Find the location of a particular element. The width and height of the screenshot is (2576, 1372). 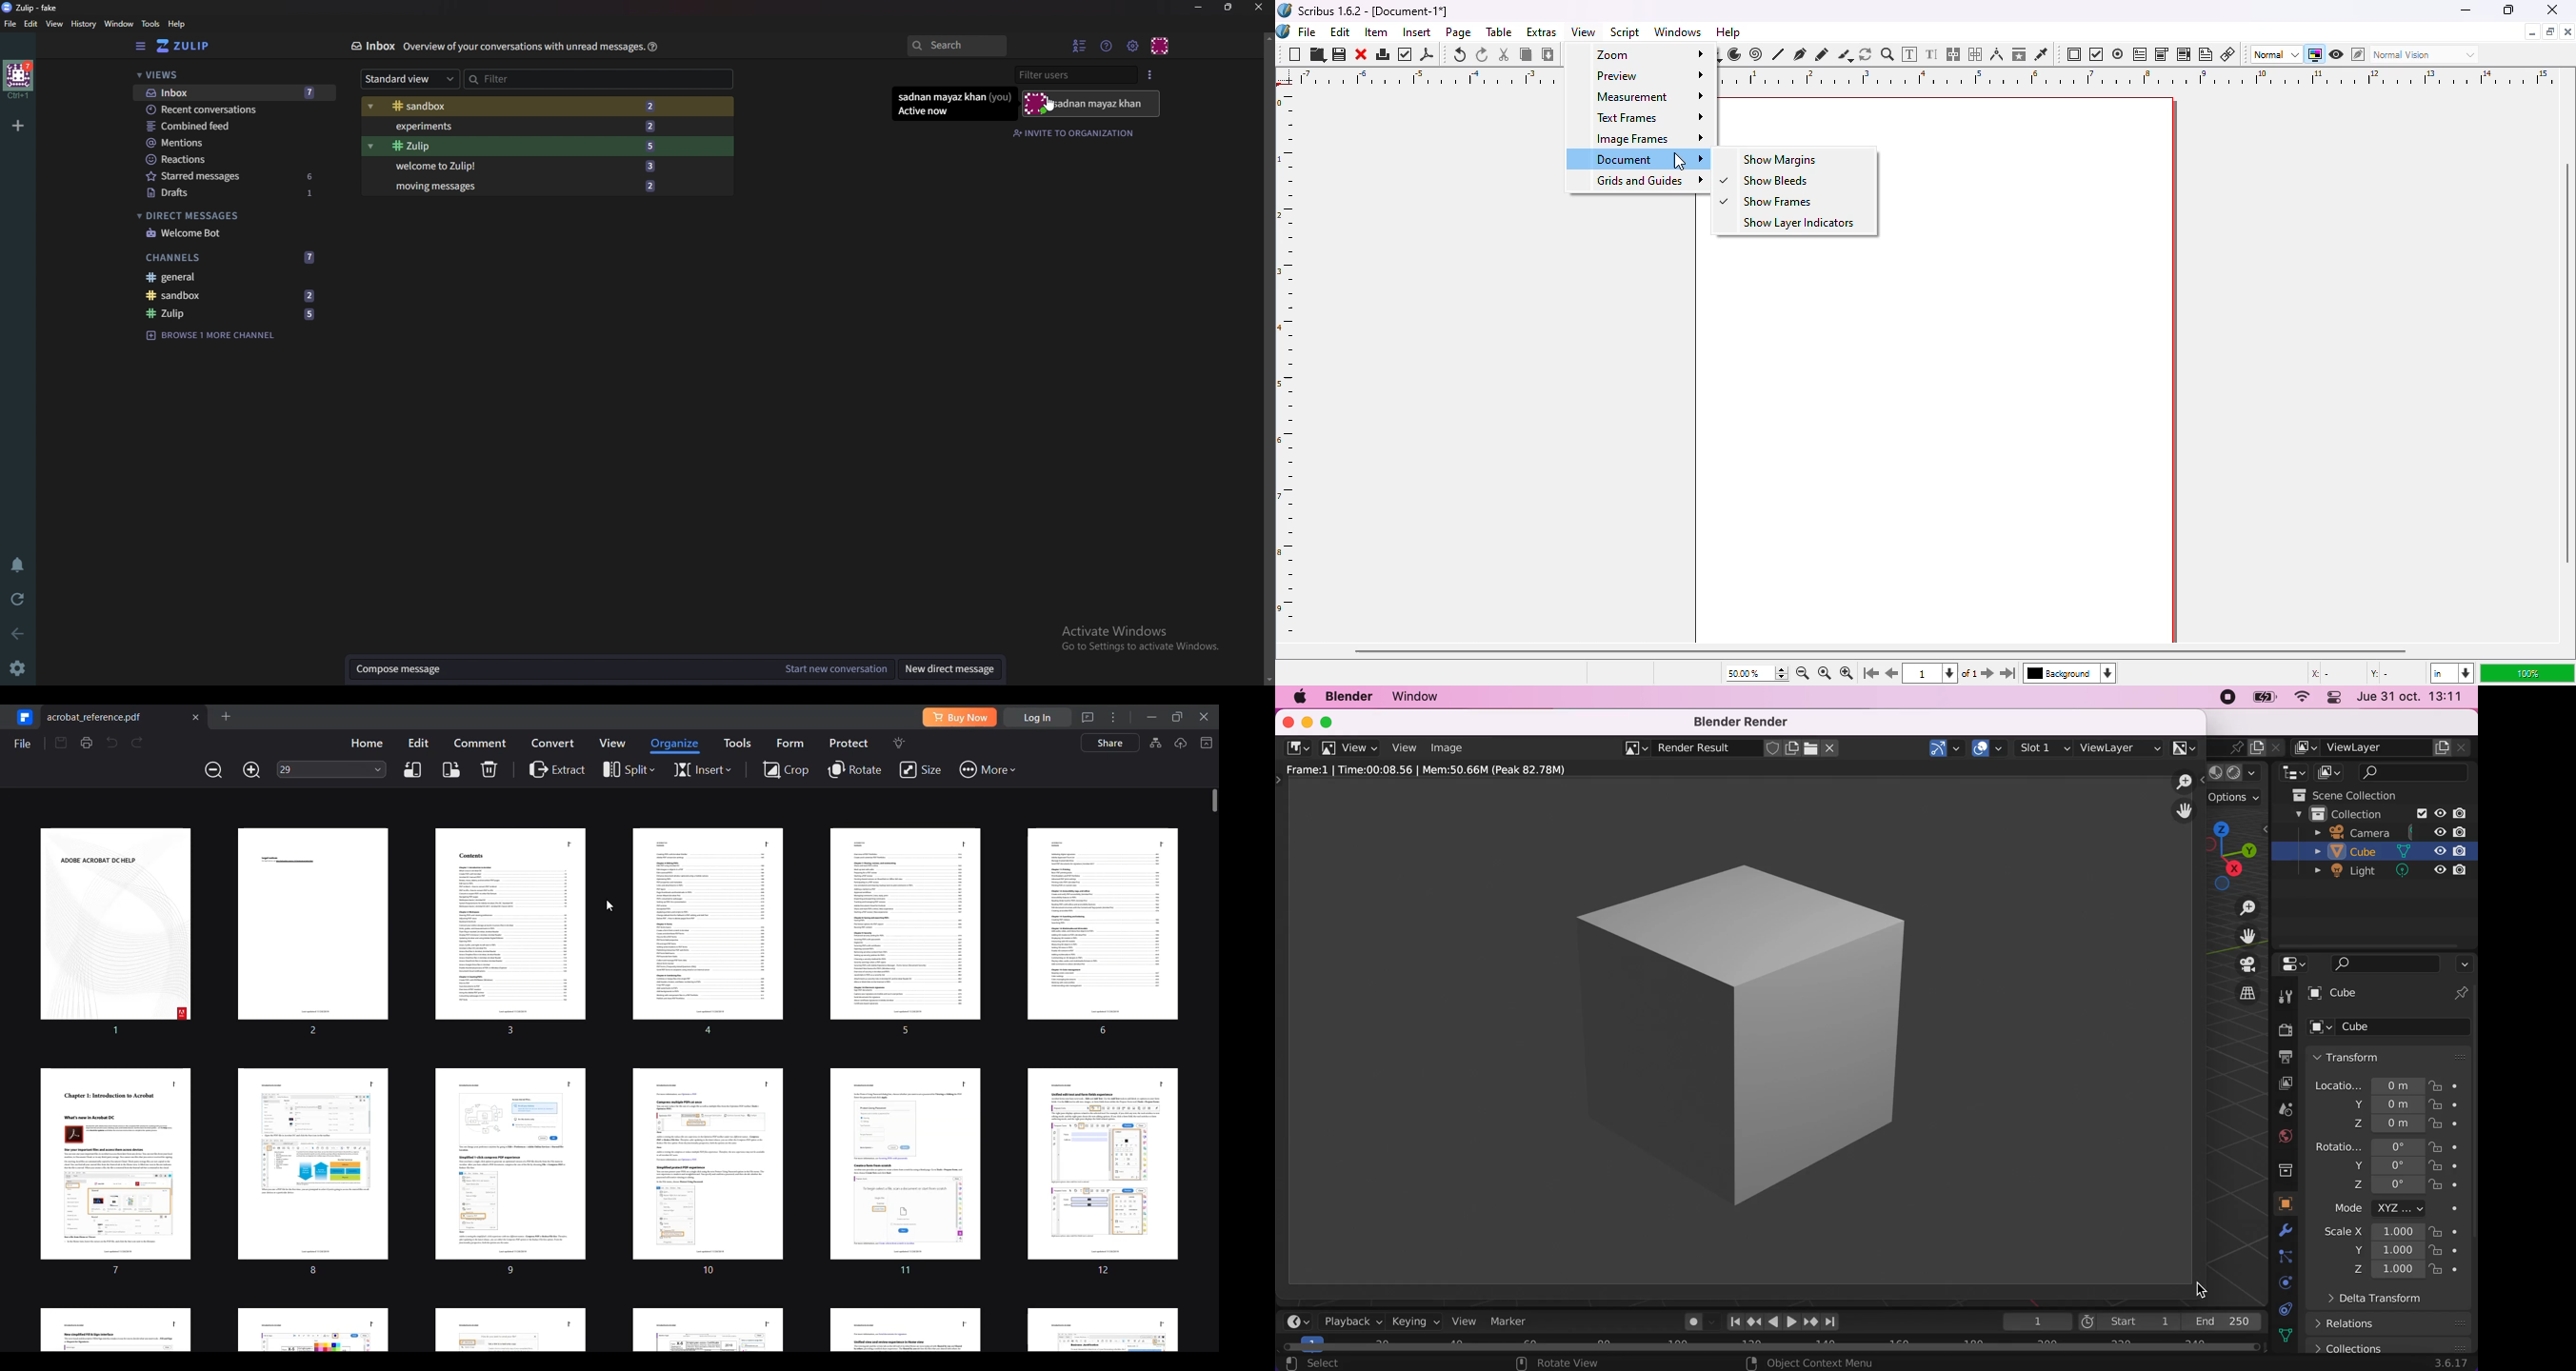

Welcome to Zulip is located at coordinates (522, 165).